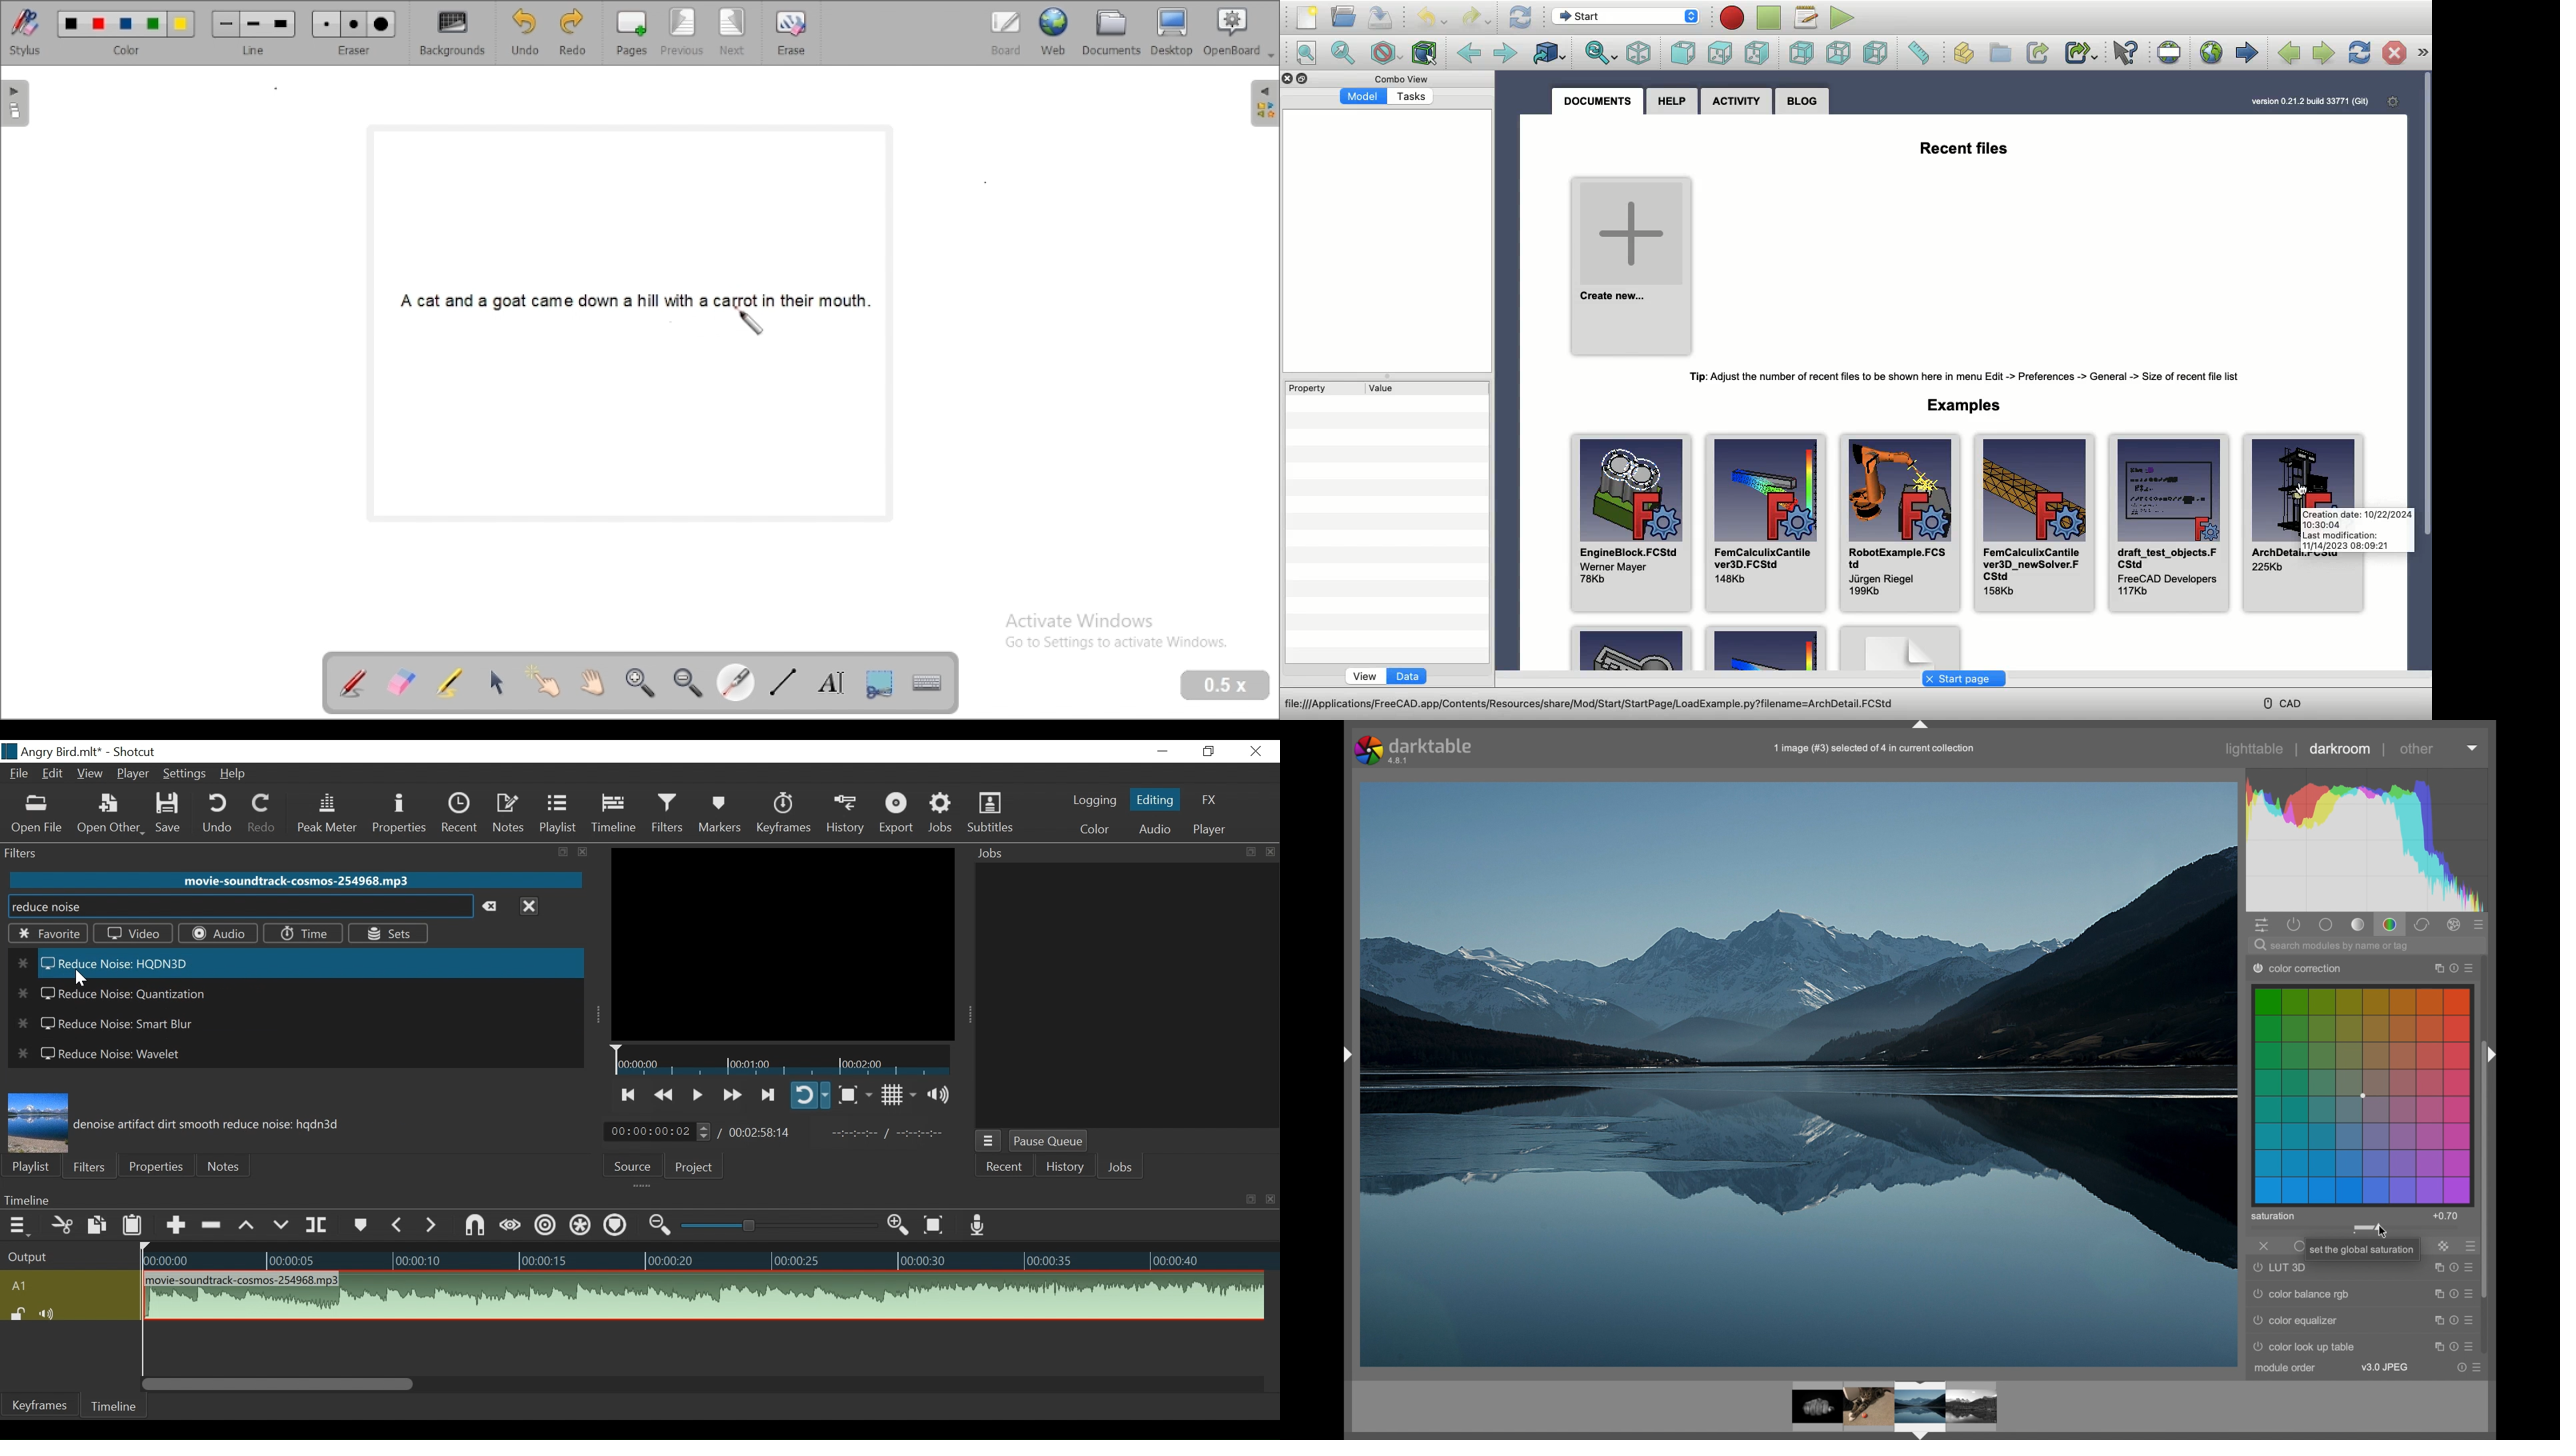 The height and width of the screenshot is (1456, 2576). I want to click on Zoom to fit, so click(935, 1225).